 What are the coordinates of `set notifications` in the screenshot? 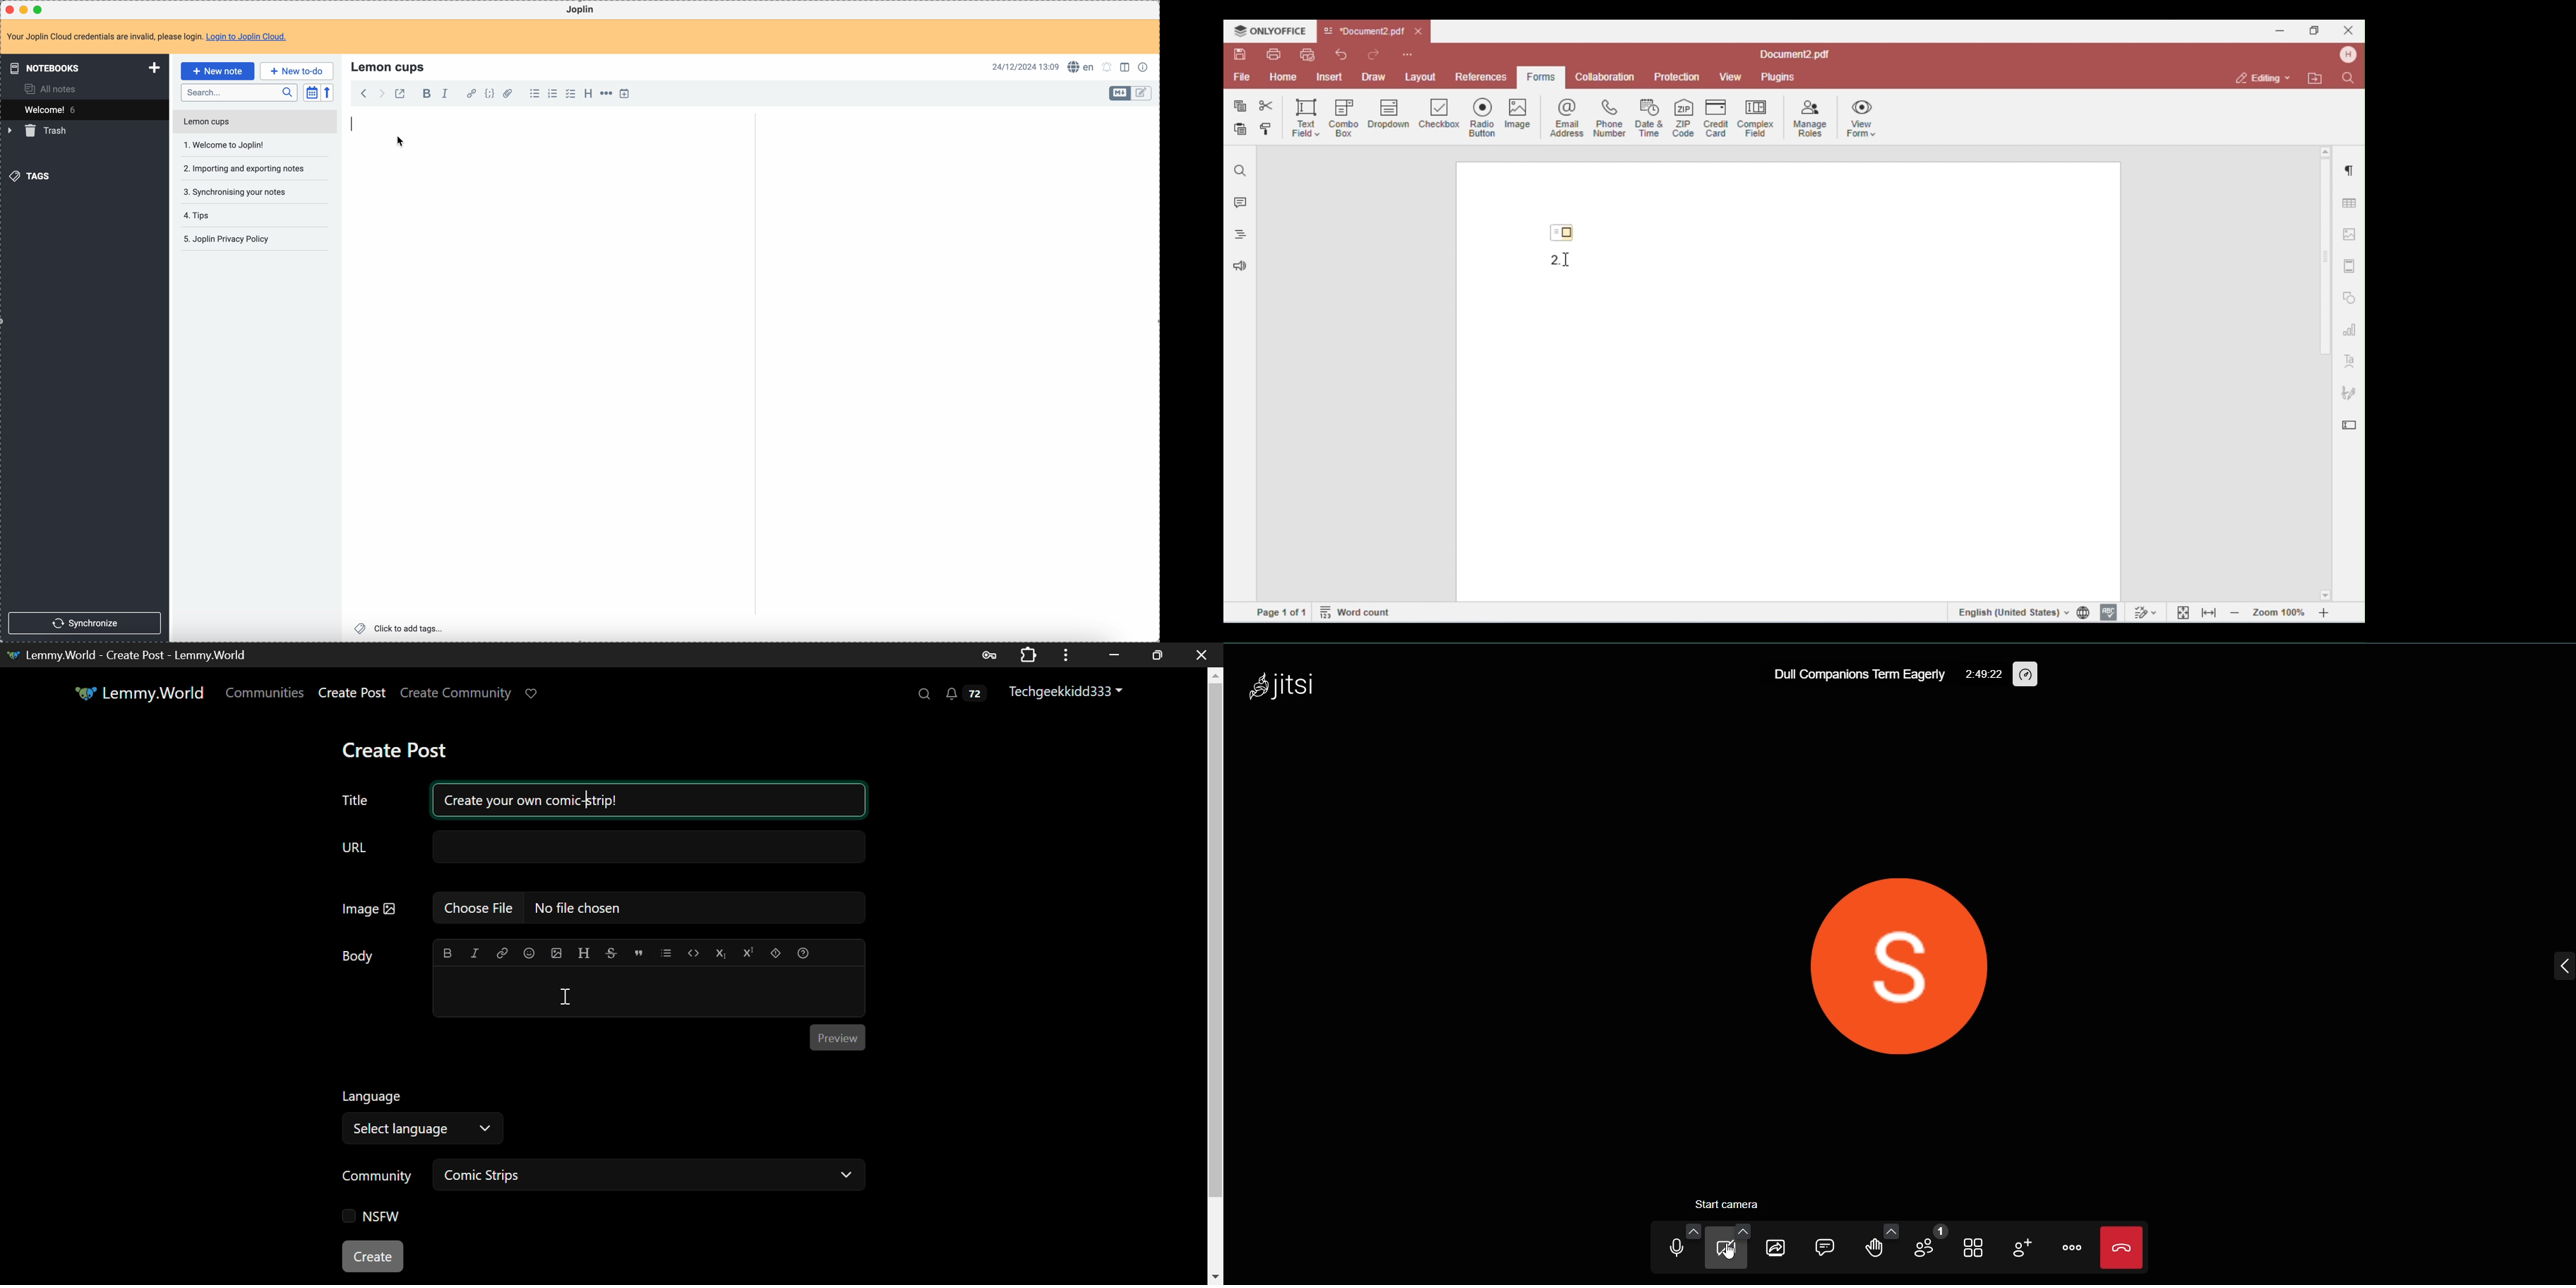 It's located at (1108, 67).